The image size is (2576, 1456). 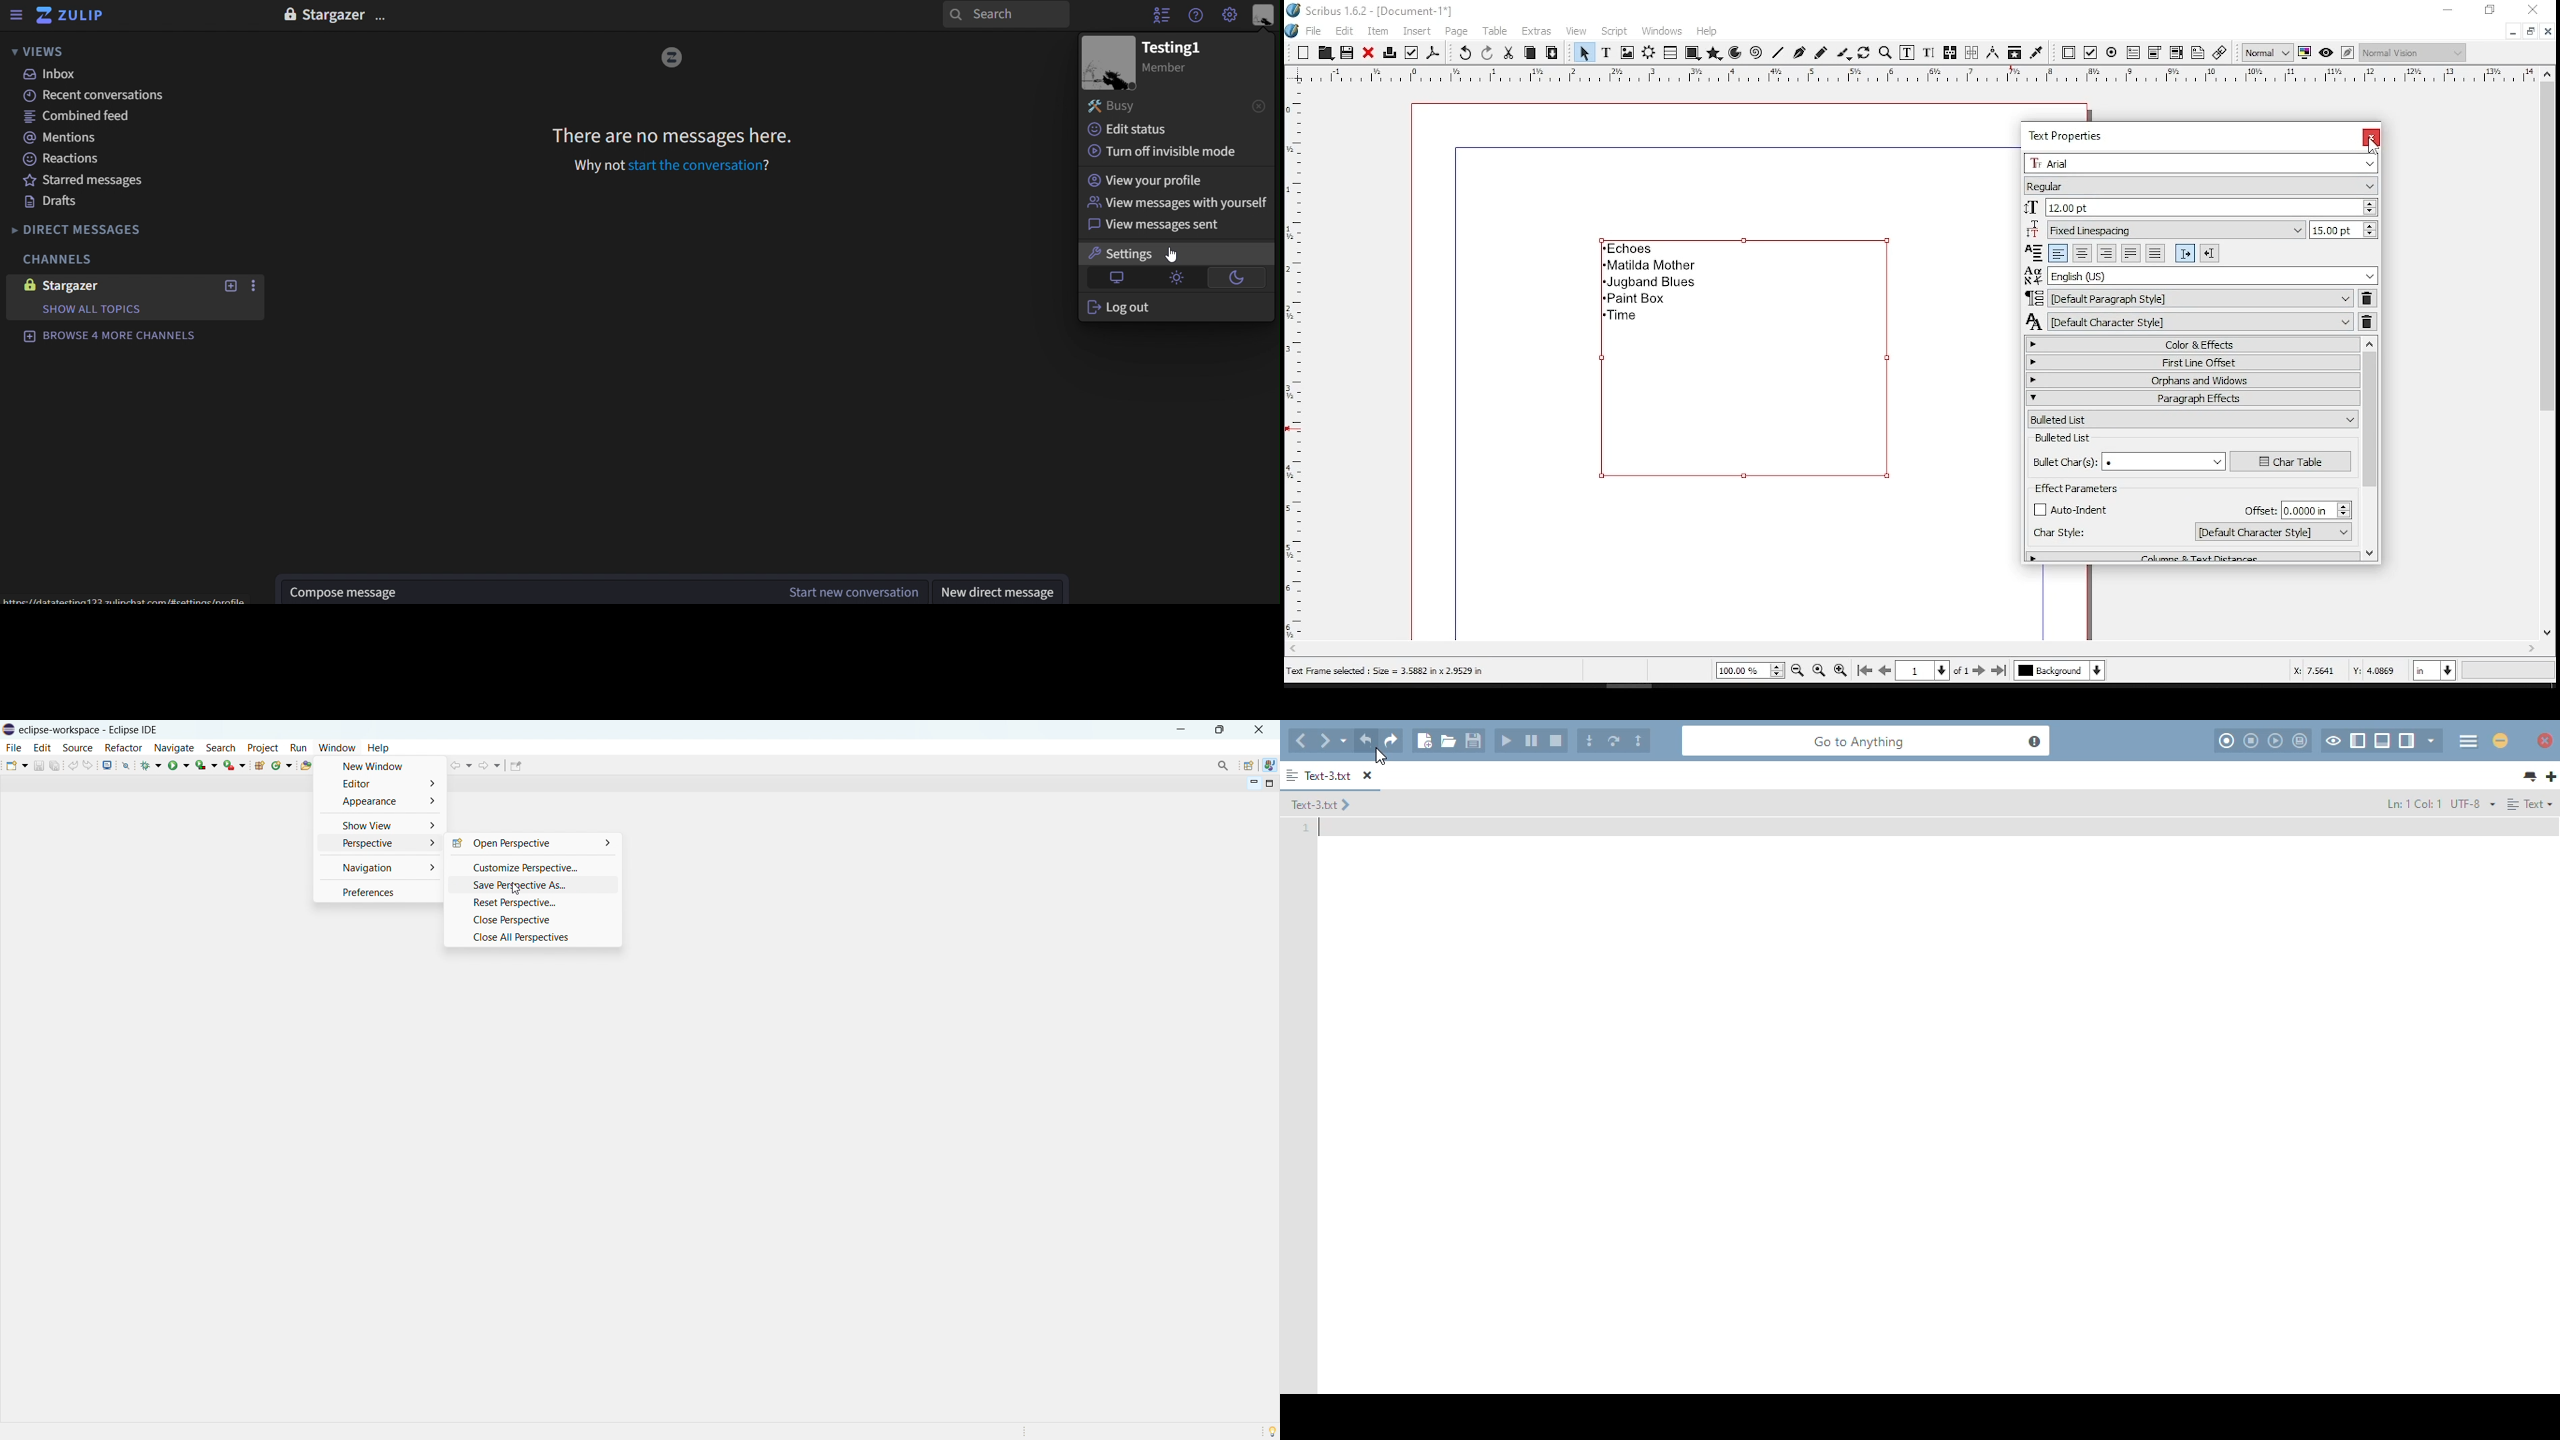 What do you see at coordinates (1820, 52) in the screenshot?
I see `freehand line` at bounding box center [1820, 52].